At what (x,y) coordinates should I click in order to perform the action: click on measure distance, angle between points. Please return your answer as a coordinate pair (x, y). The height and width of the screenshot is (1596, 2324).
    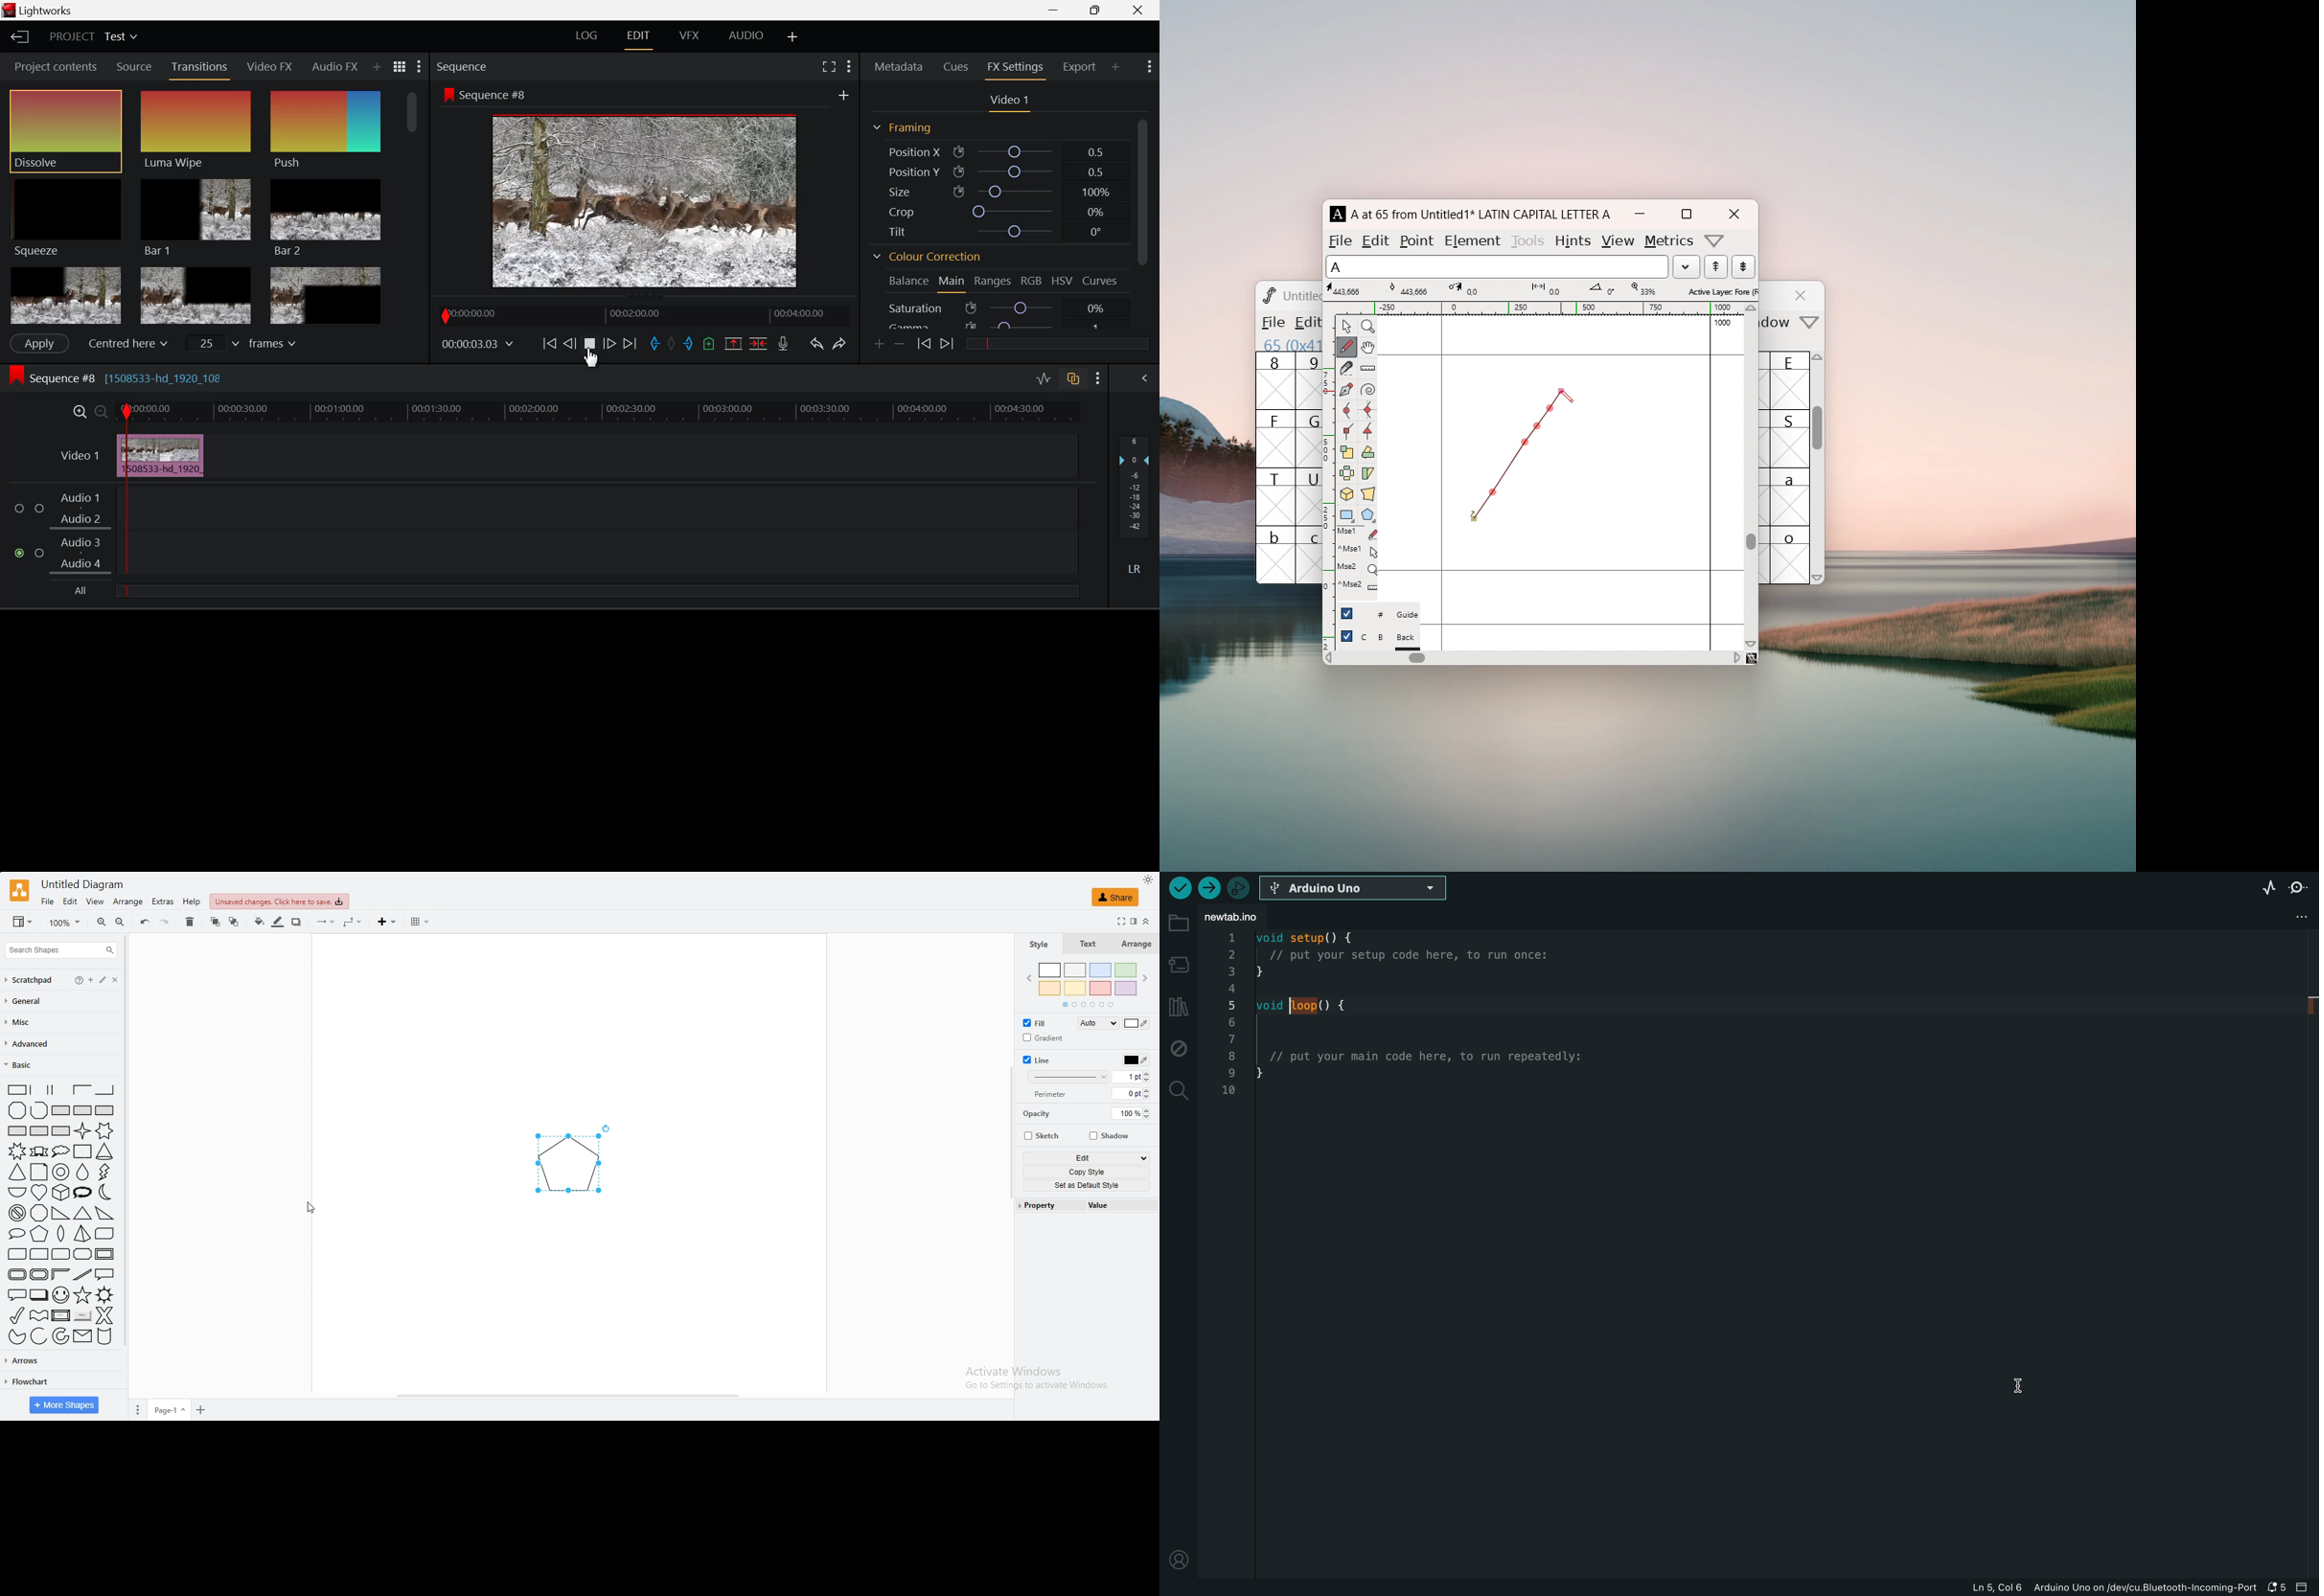
    Looking at the image, I should click on (1368, 369).